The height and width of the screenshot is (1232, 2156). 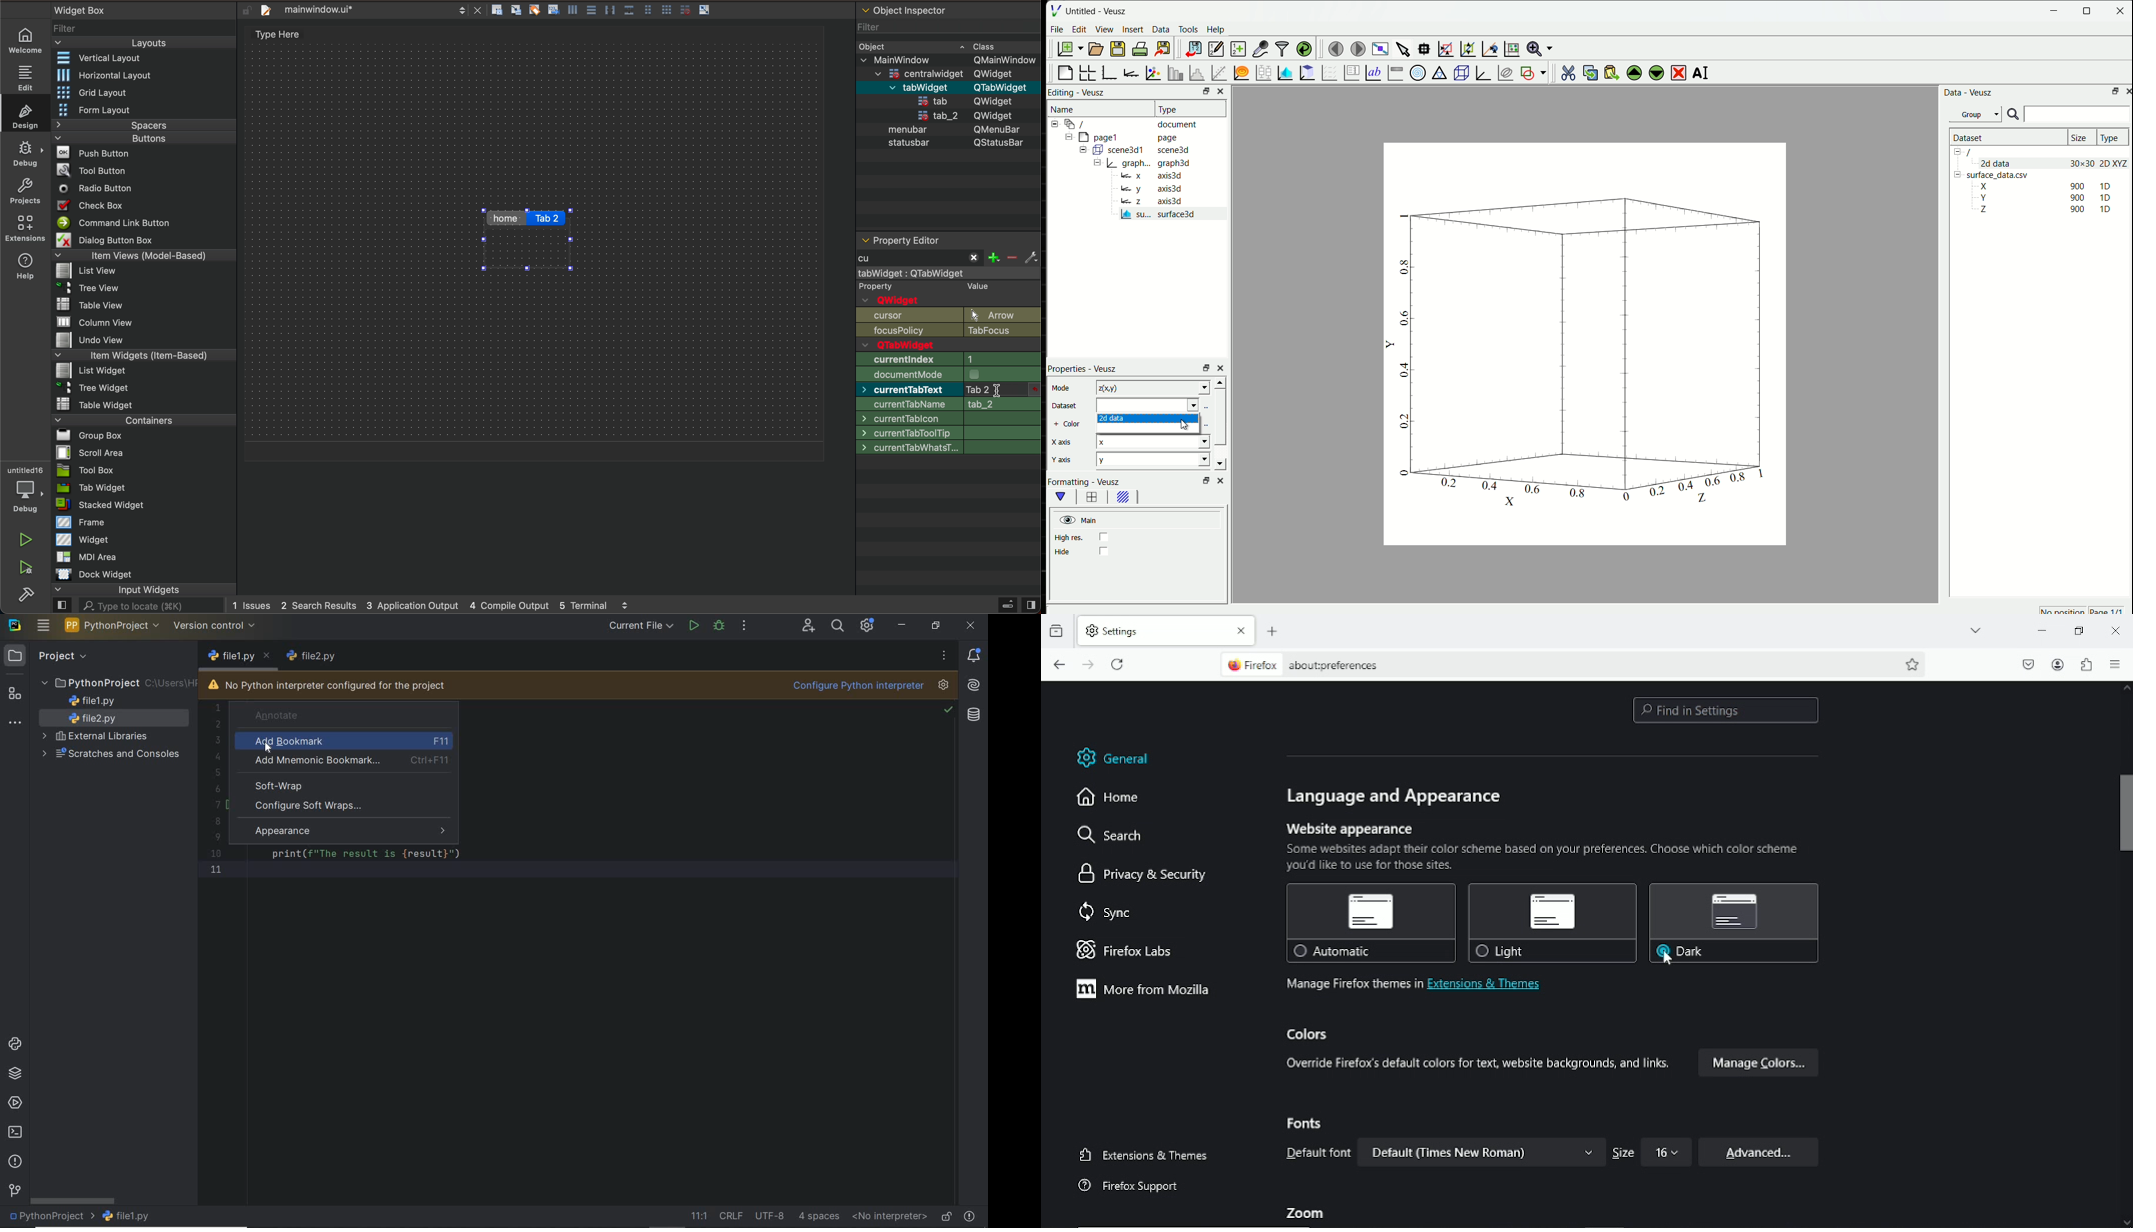 I want to click on python consoles, so click(x=14, y=1045).